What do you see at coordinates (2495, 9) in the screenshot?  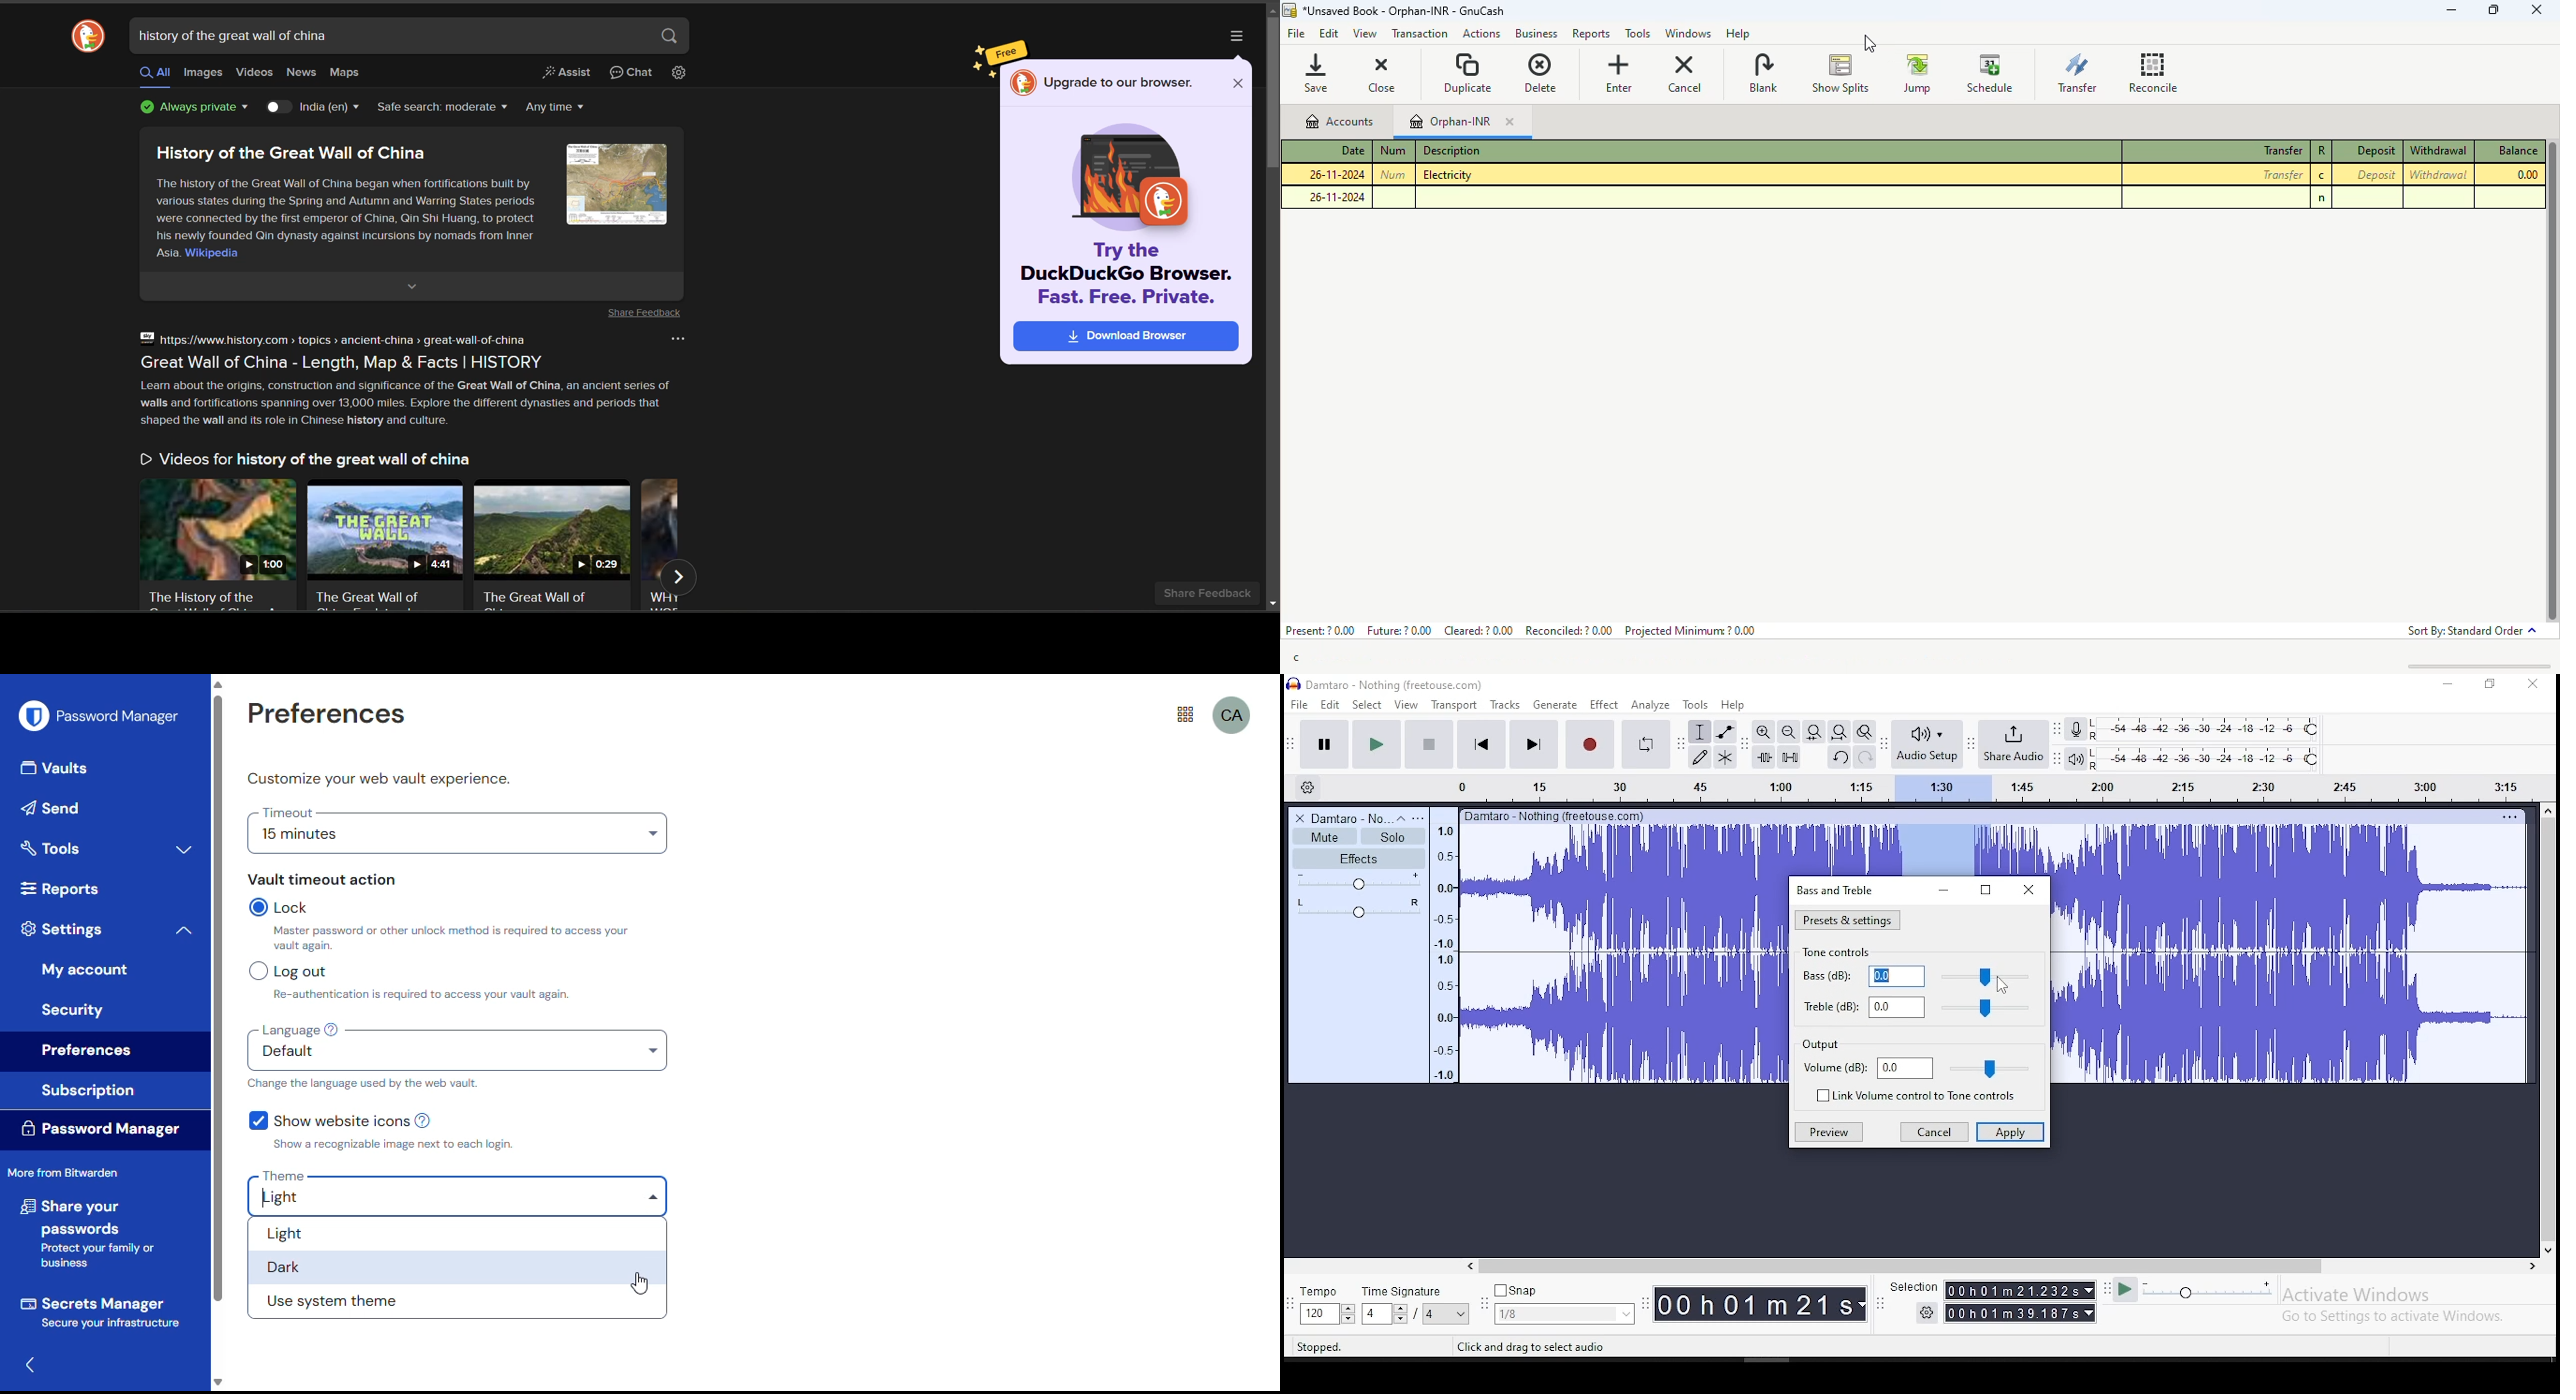 I see `maximize` at bounding box center [2495, 9].